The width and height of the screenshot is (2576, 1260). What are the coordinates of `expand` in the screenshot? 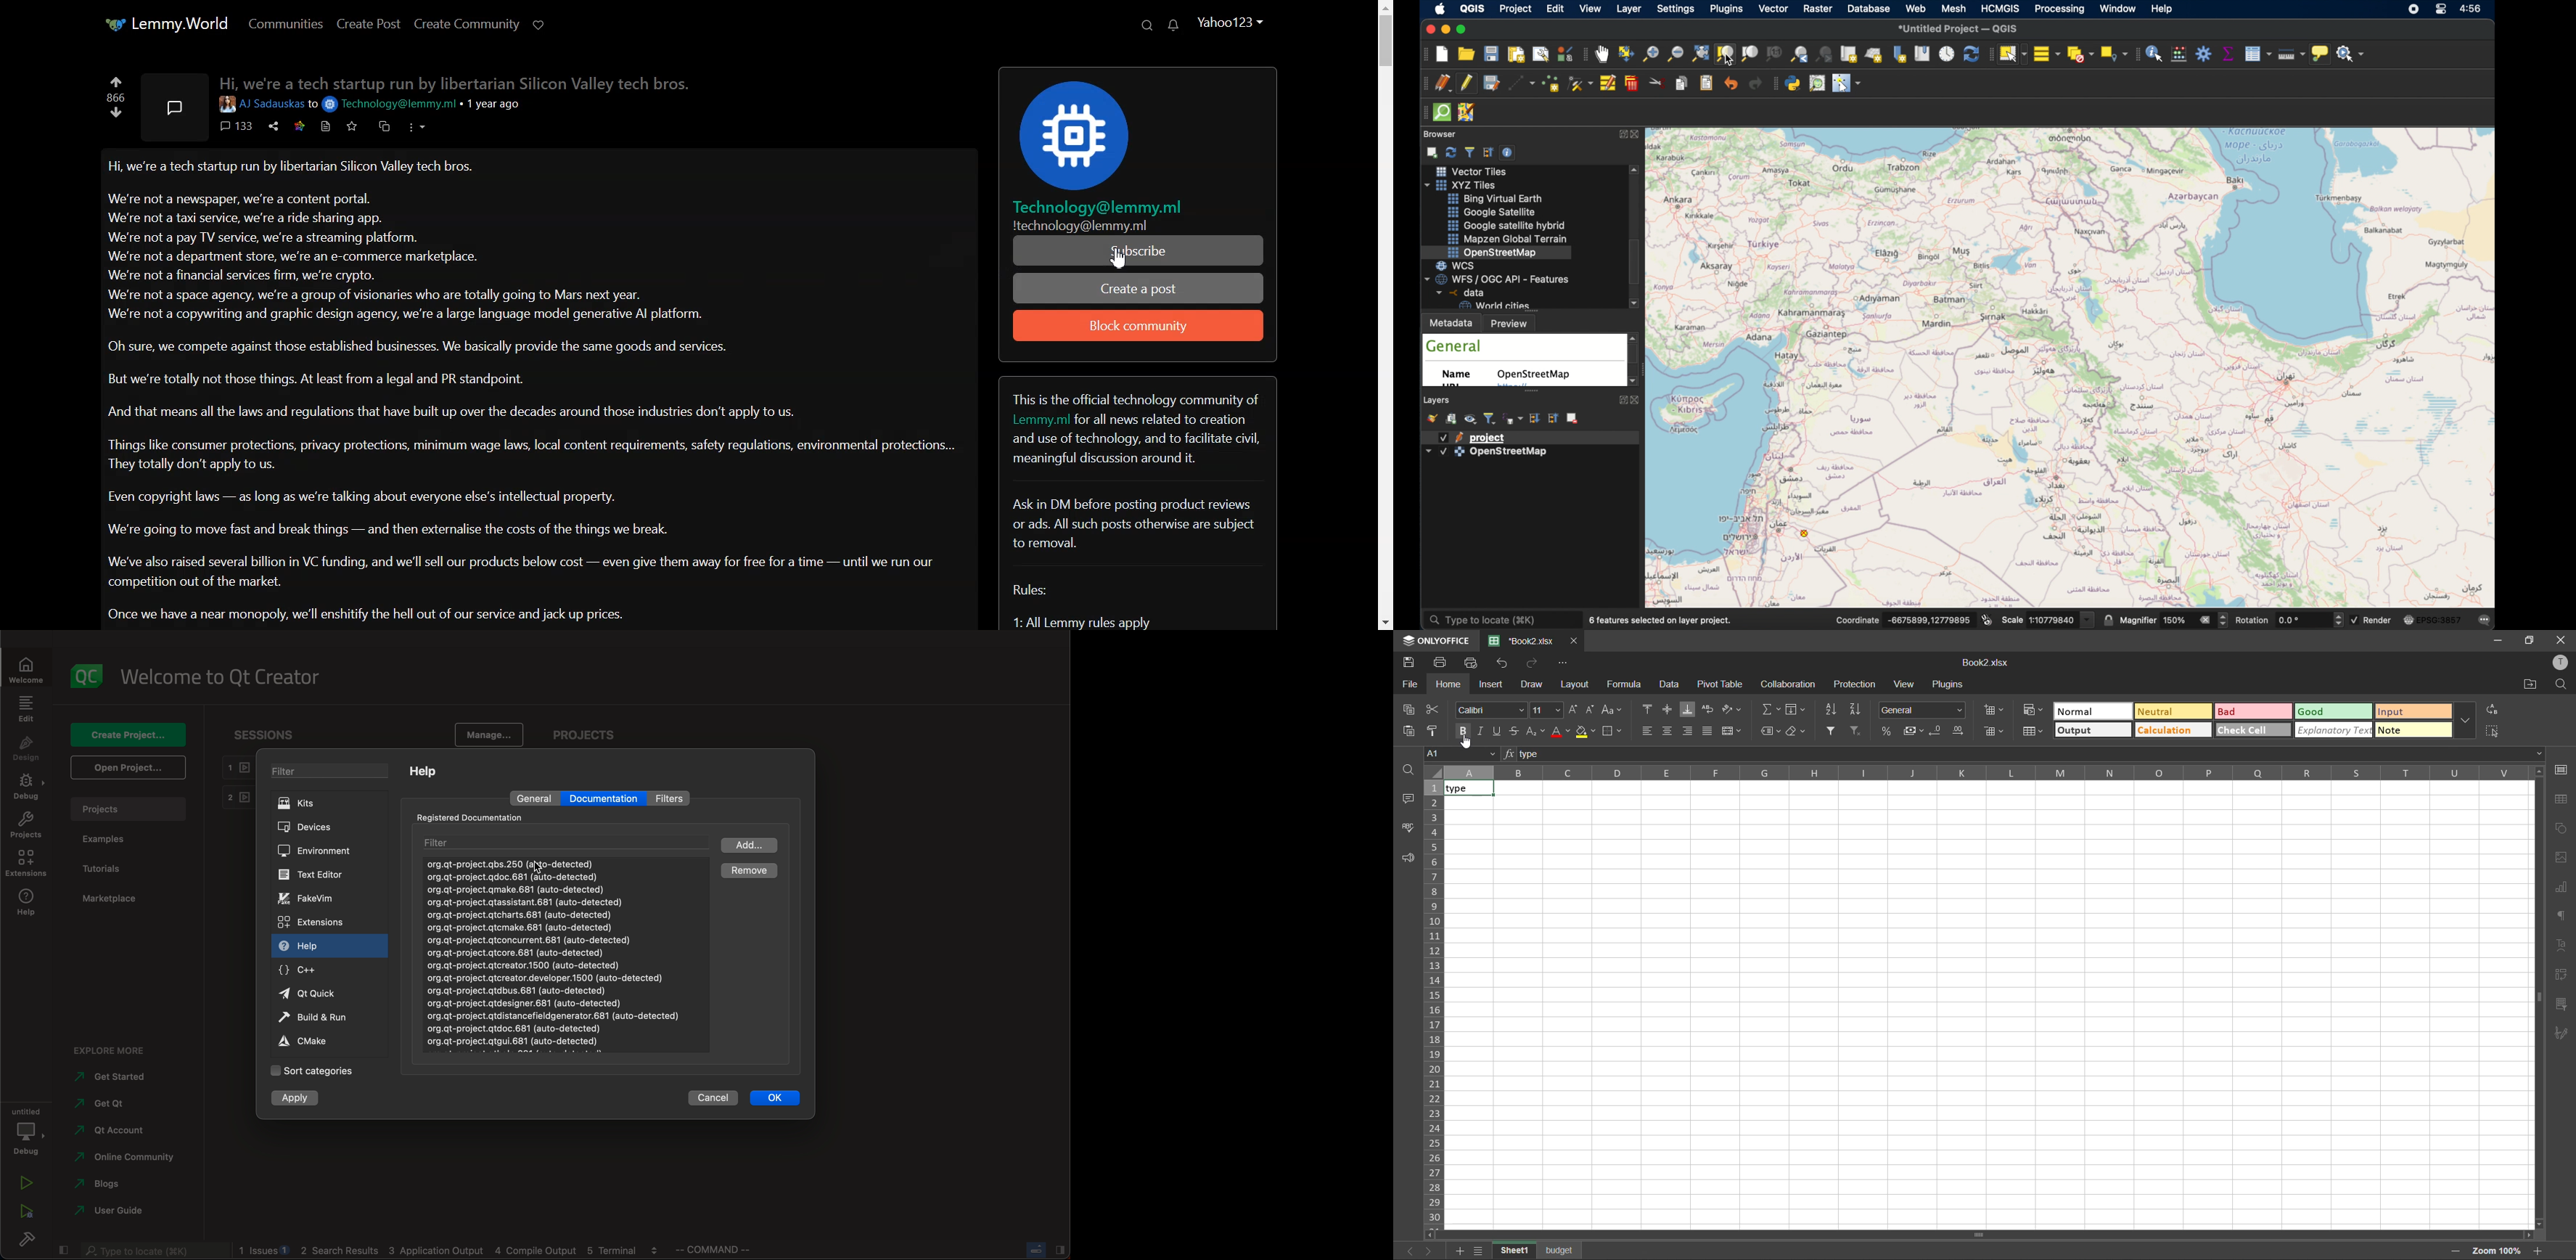 It's located at (1621, 401).